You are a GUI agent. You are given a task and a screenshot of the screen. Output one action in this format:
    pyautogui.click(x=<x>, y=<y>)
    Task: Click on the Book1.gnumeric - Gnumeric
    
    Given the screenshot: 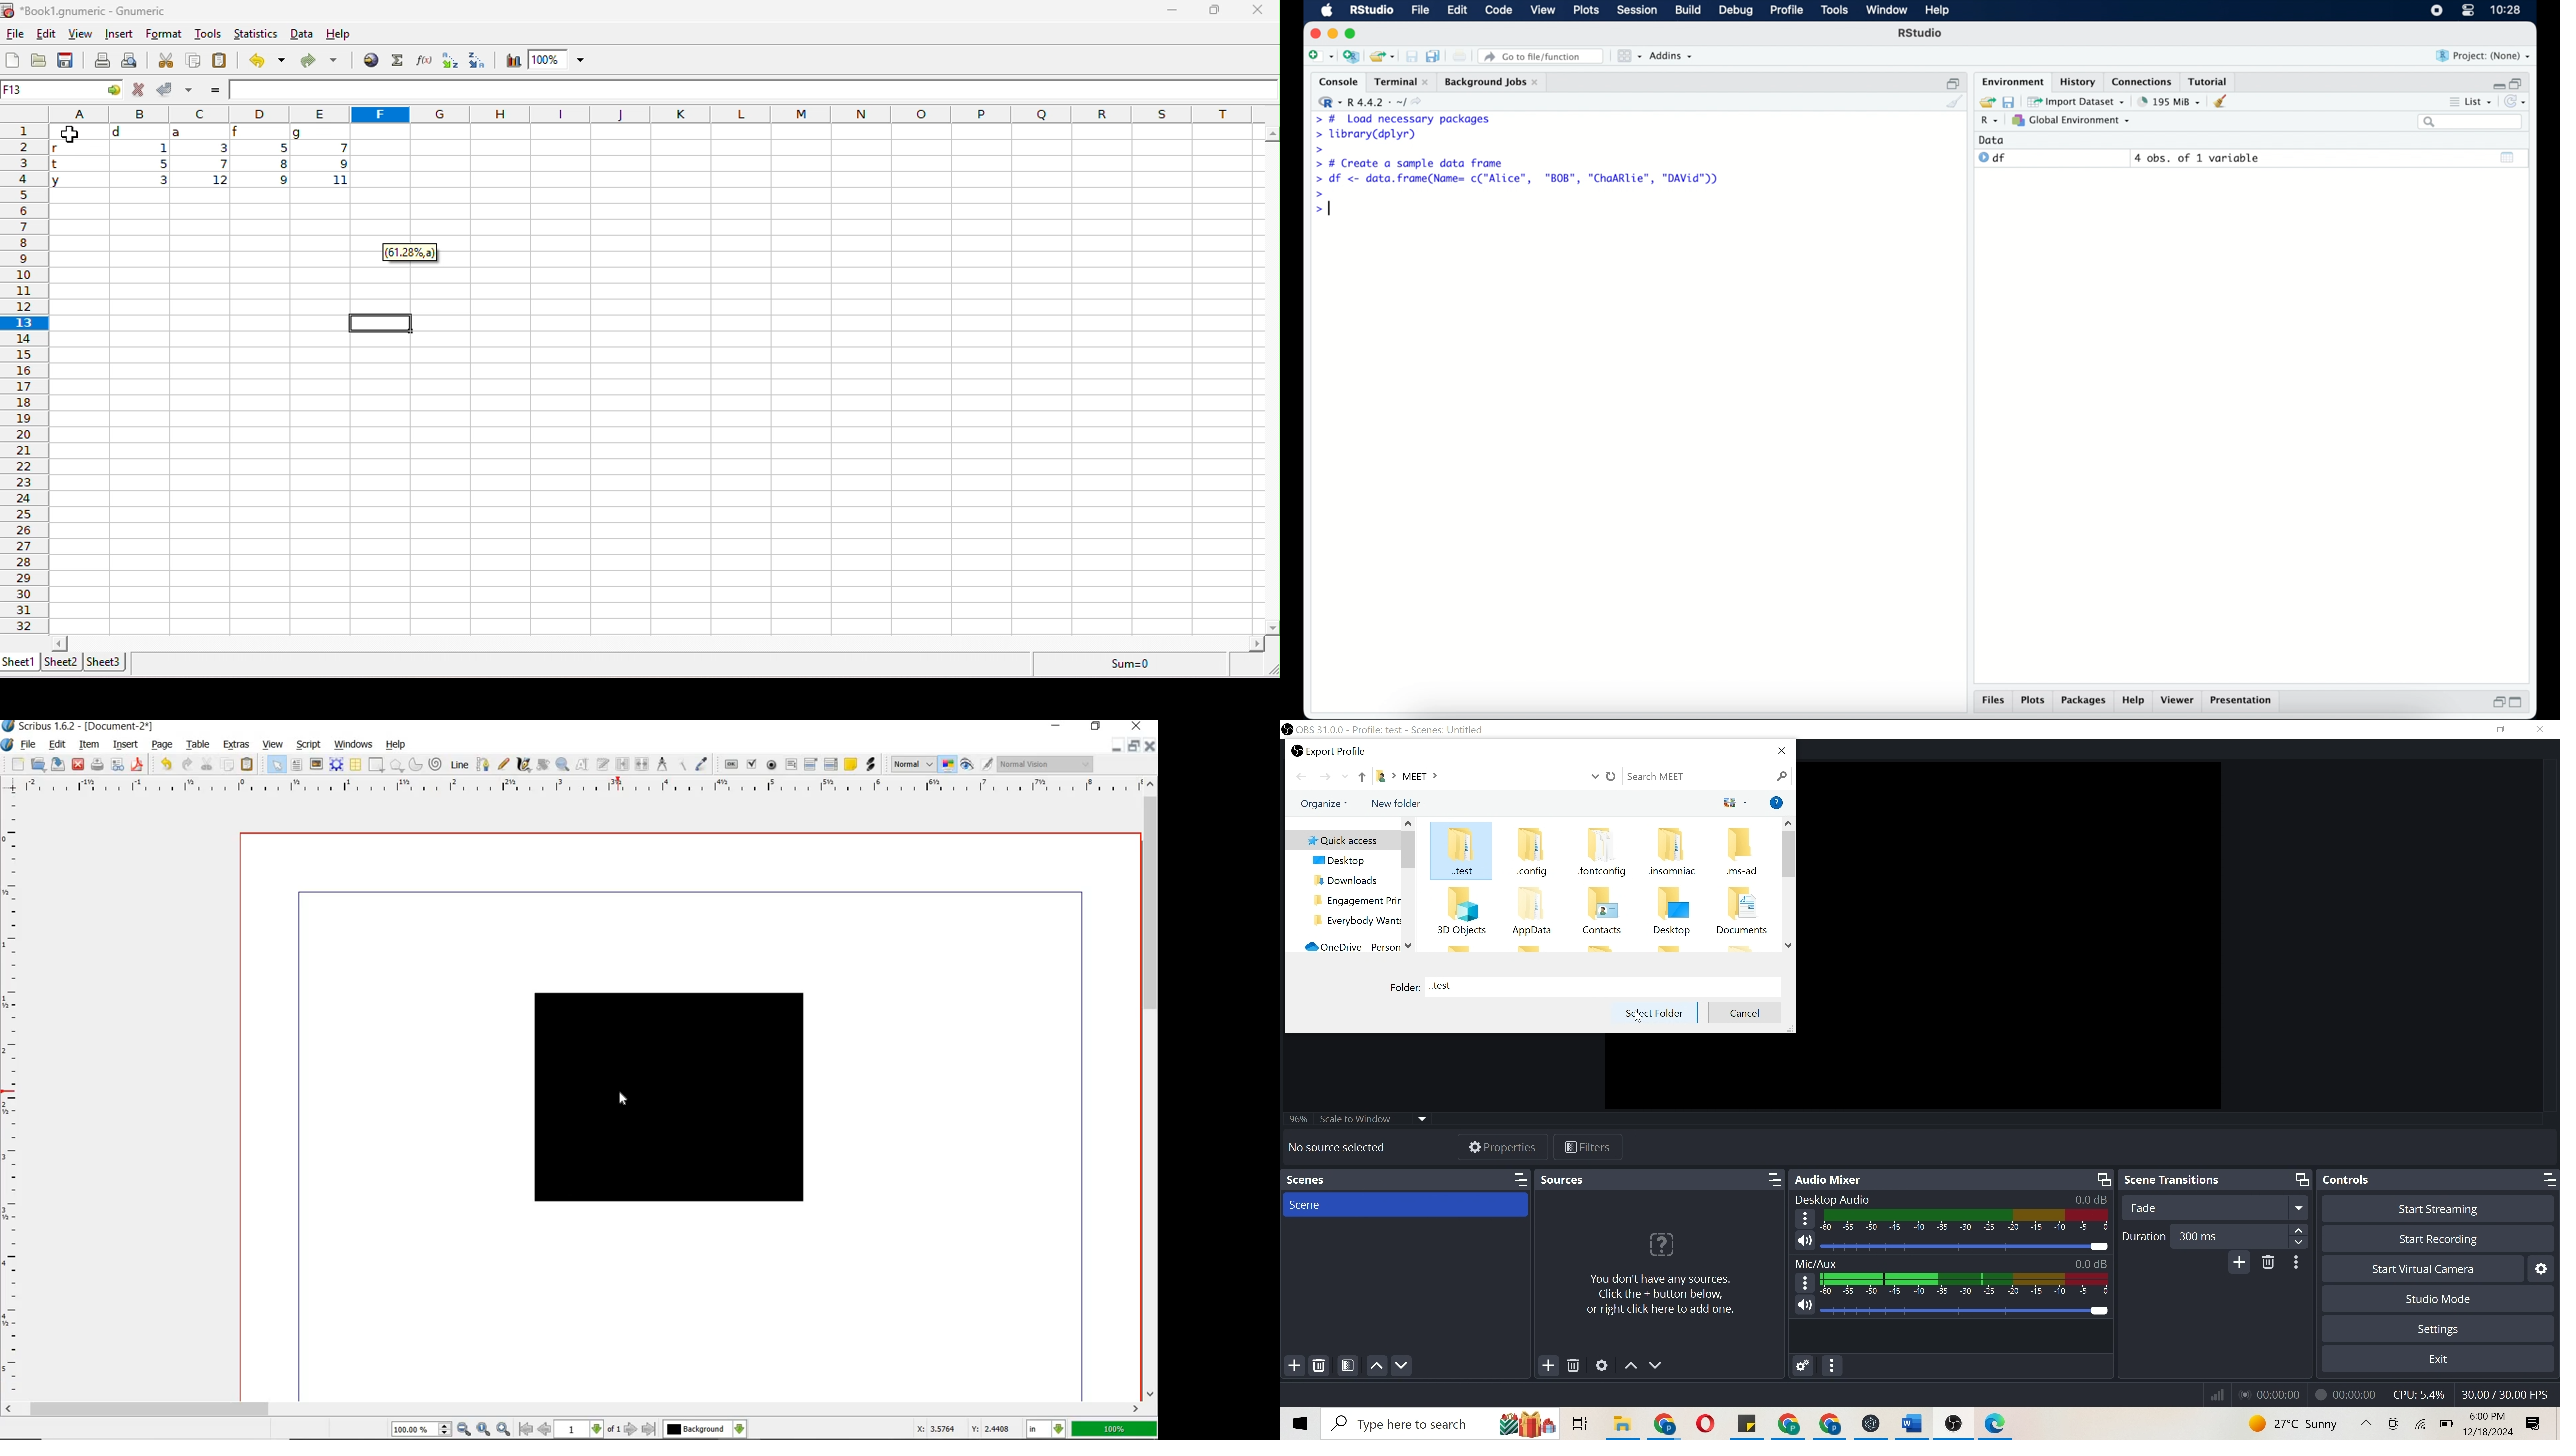 What is the action you would take?
    pyautogui.click(x=86, y=10)
    